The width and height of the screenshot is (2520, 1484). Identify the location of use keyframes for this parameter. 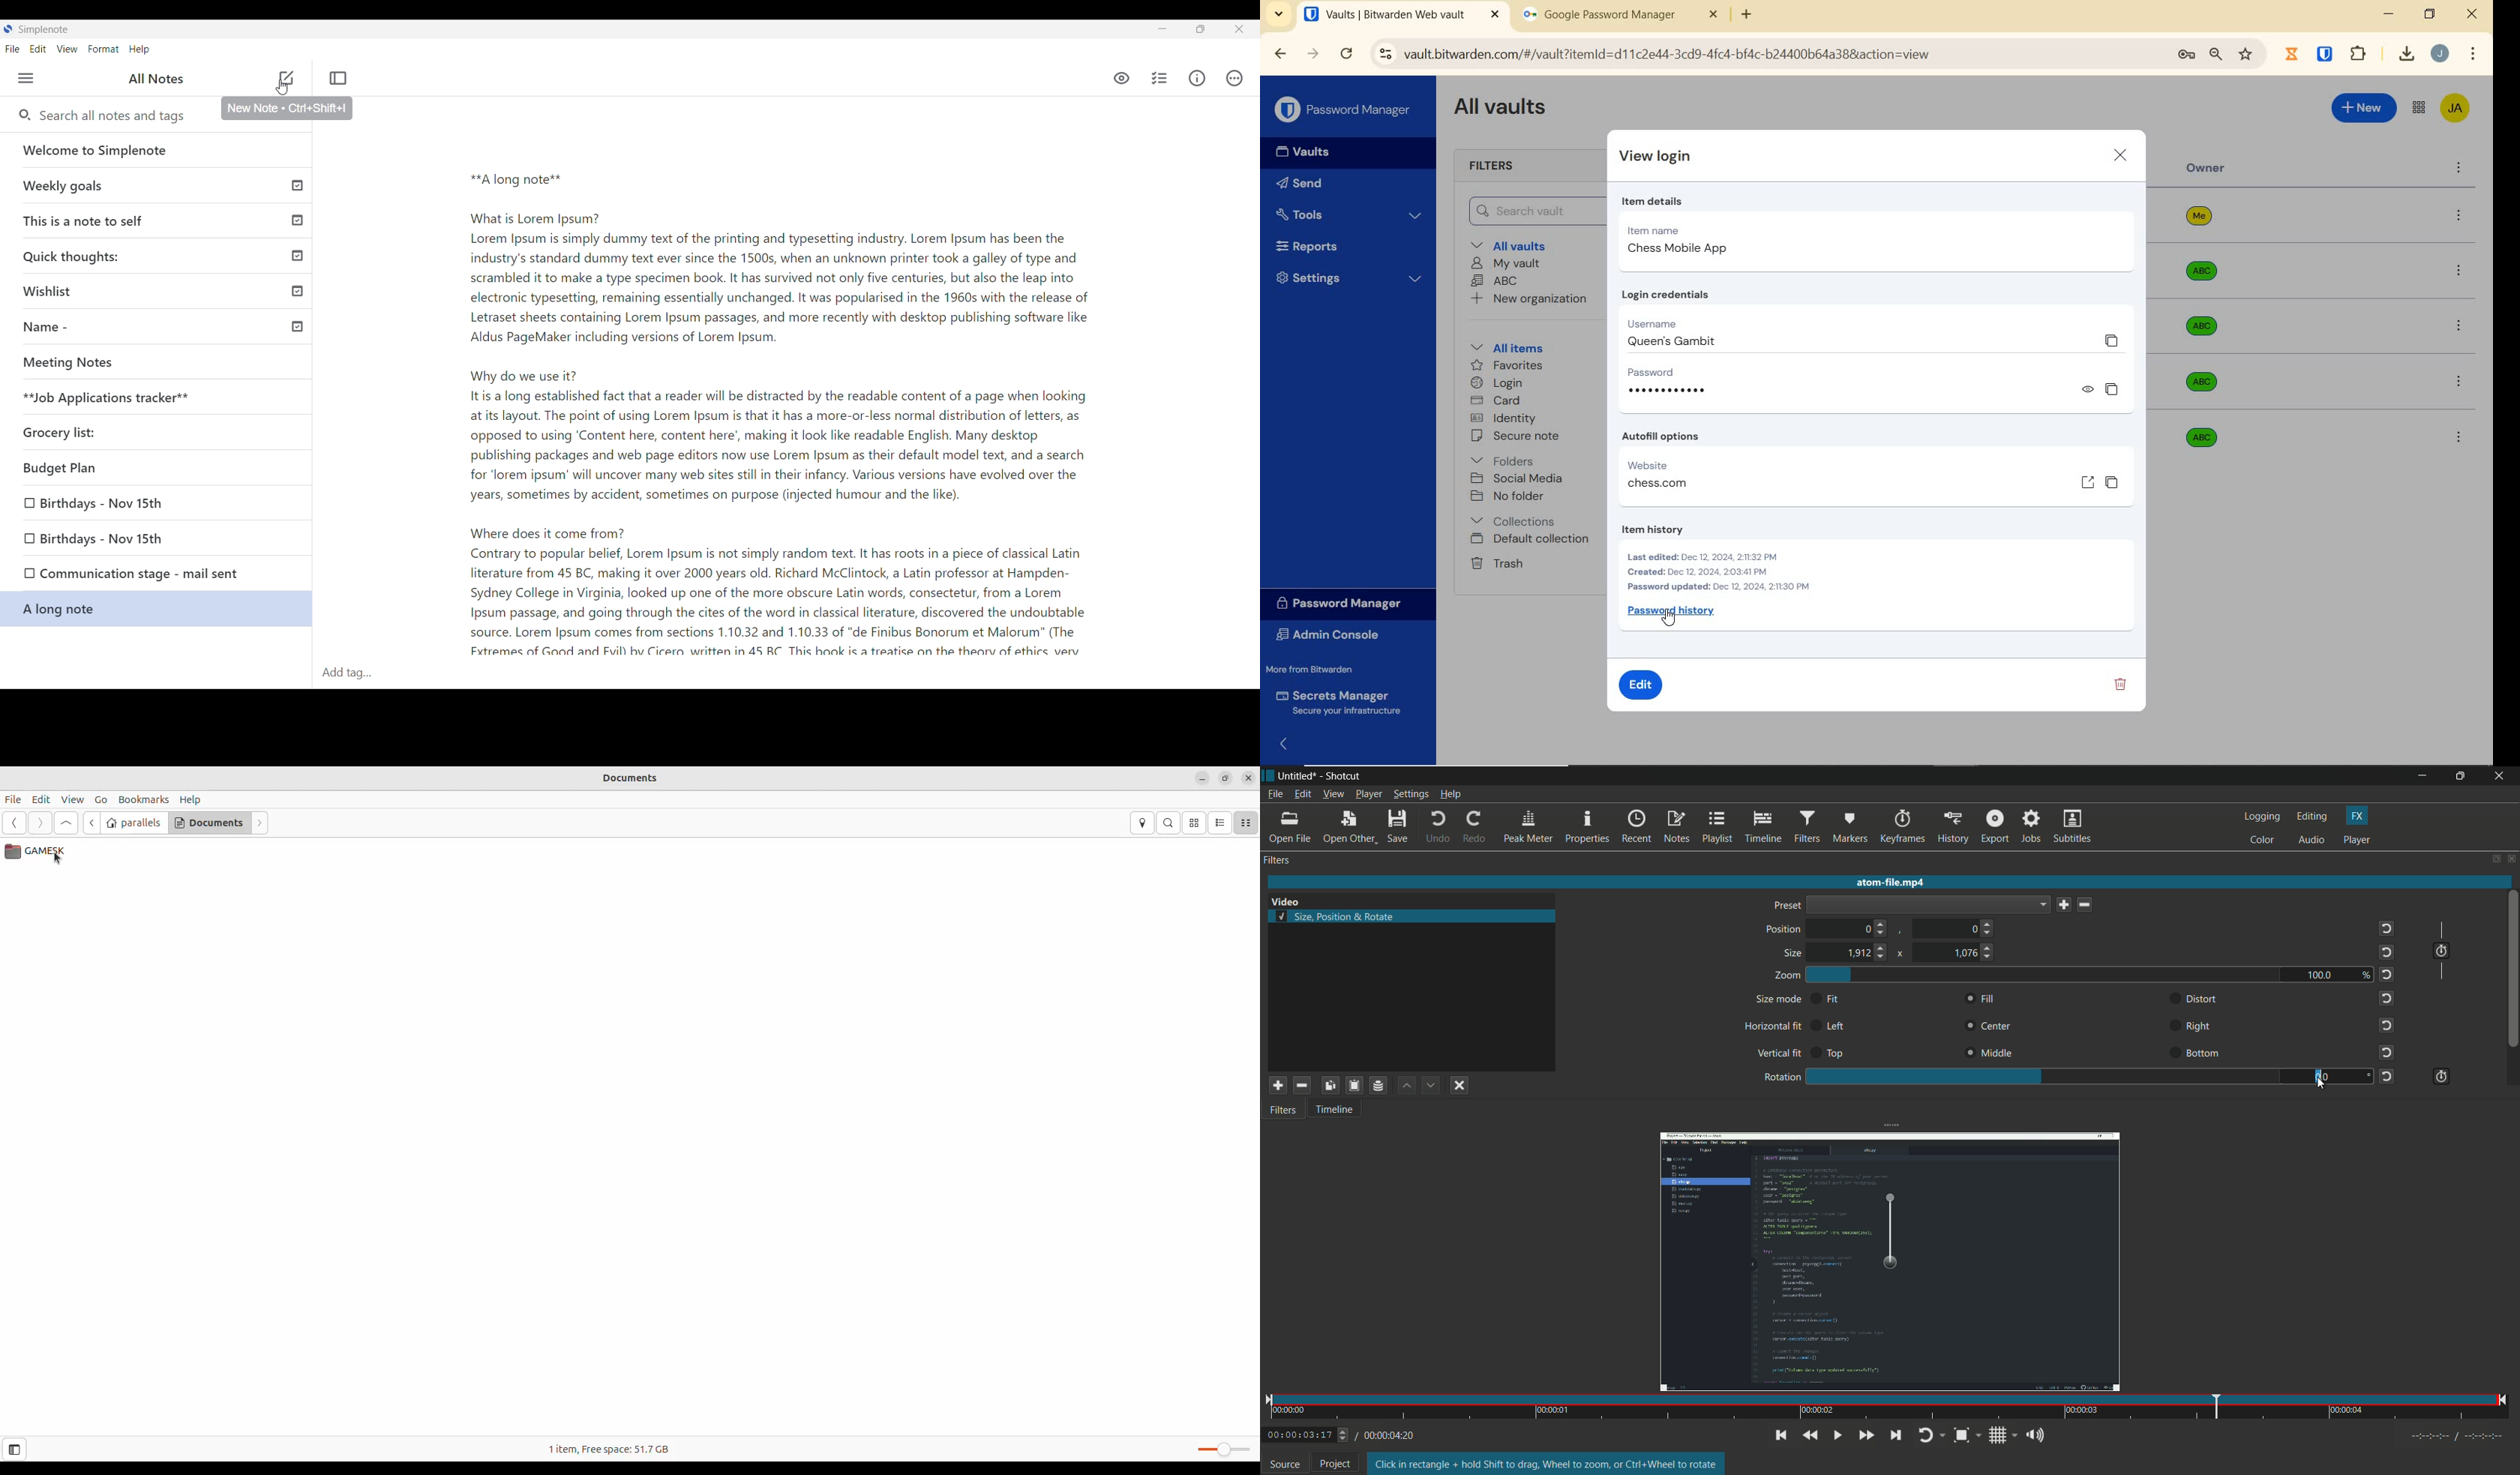
(2440, 1077).